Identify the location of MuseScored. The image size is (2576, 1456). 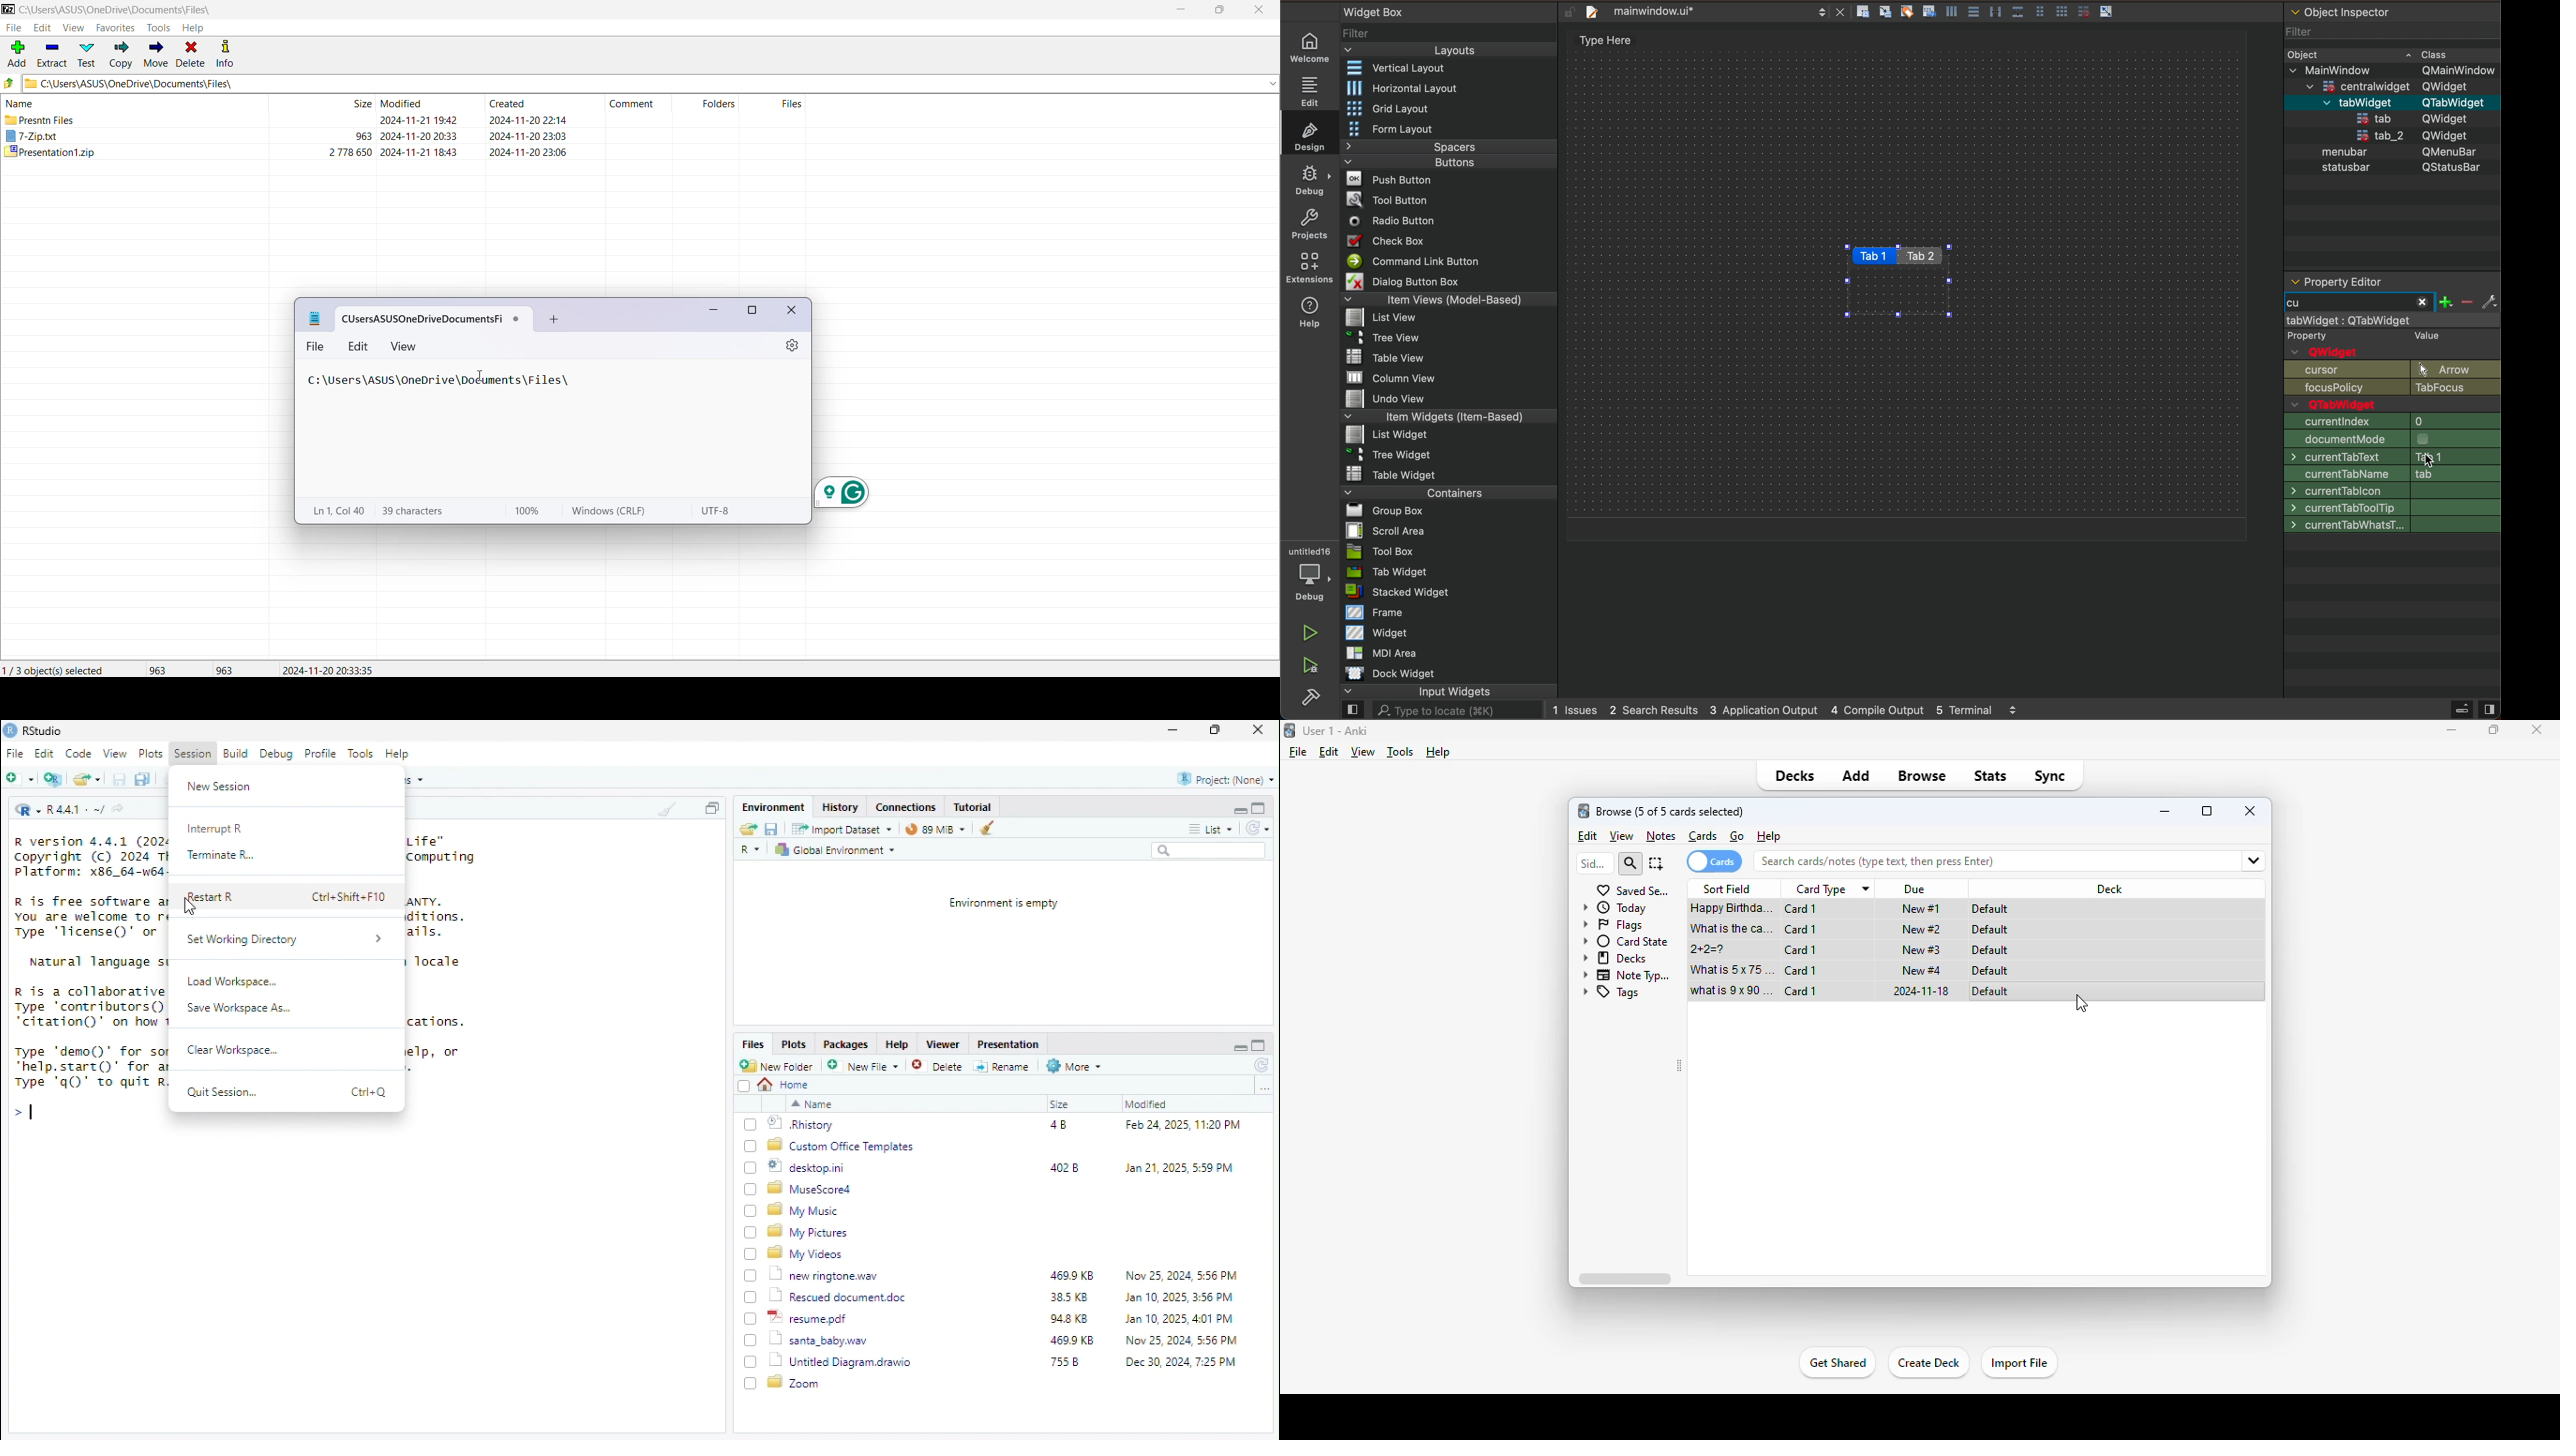
(810, 1189).